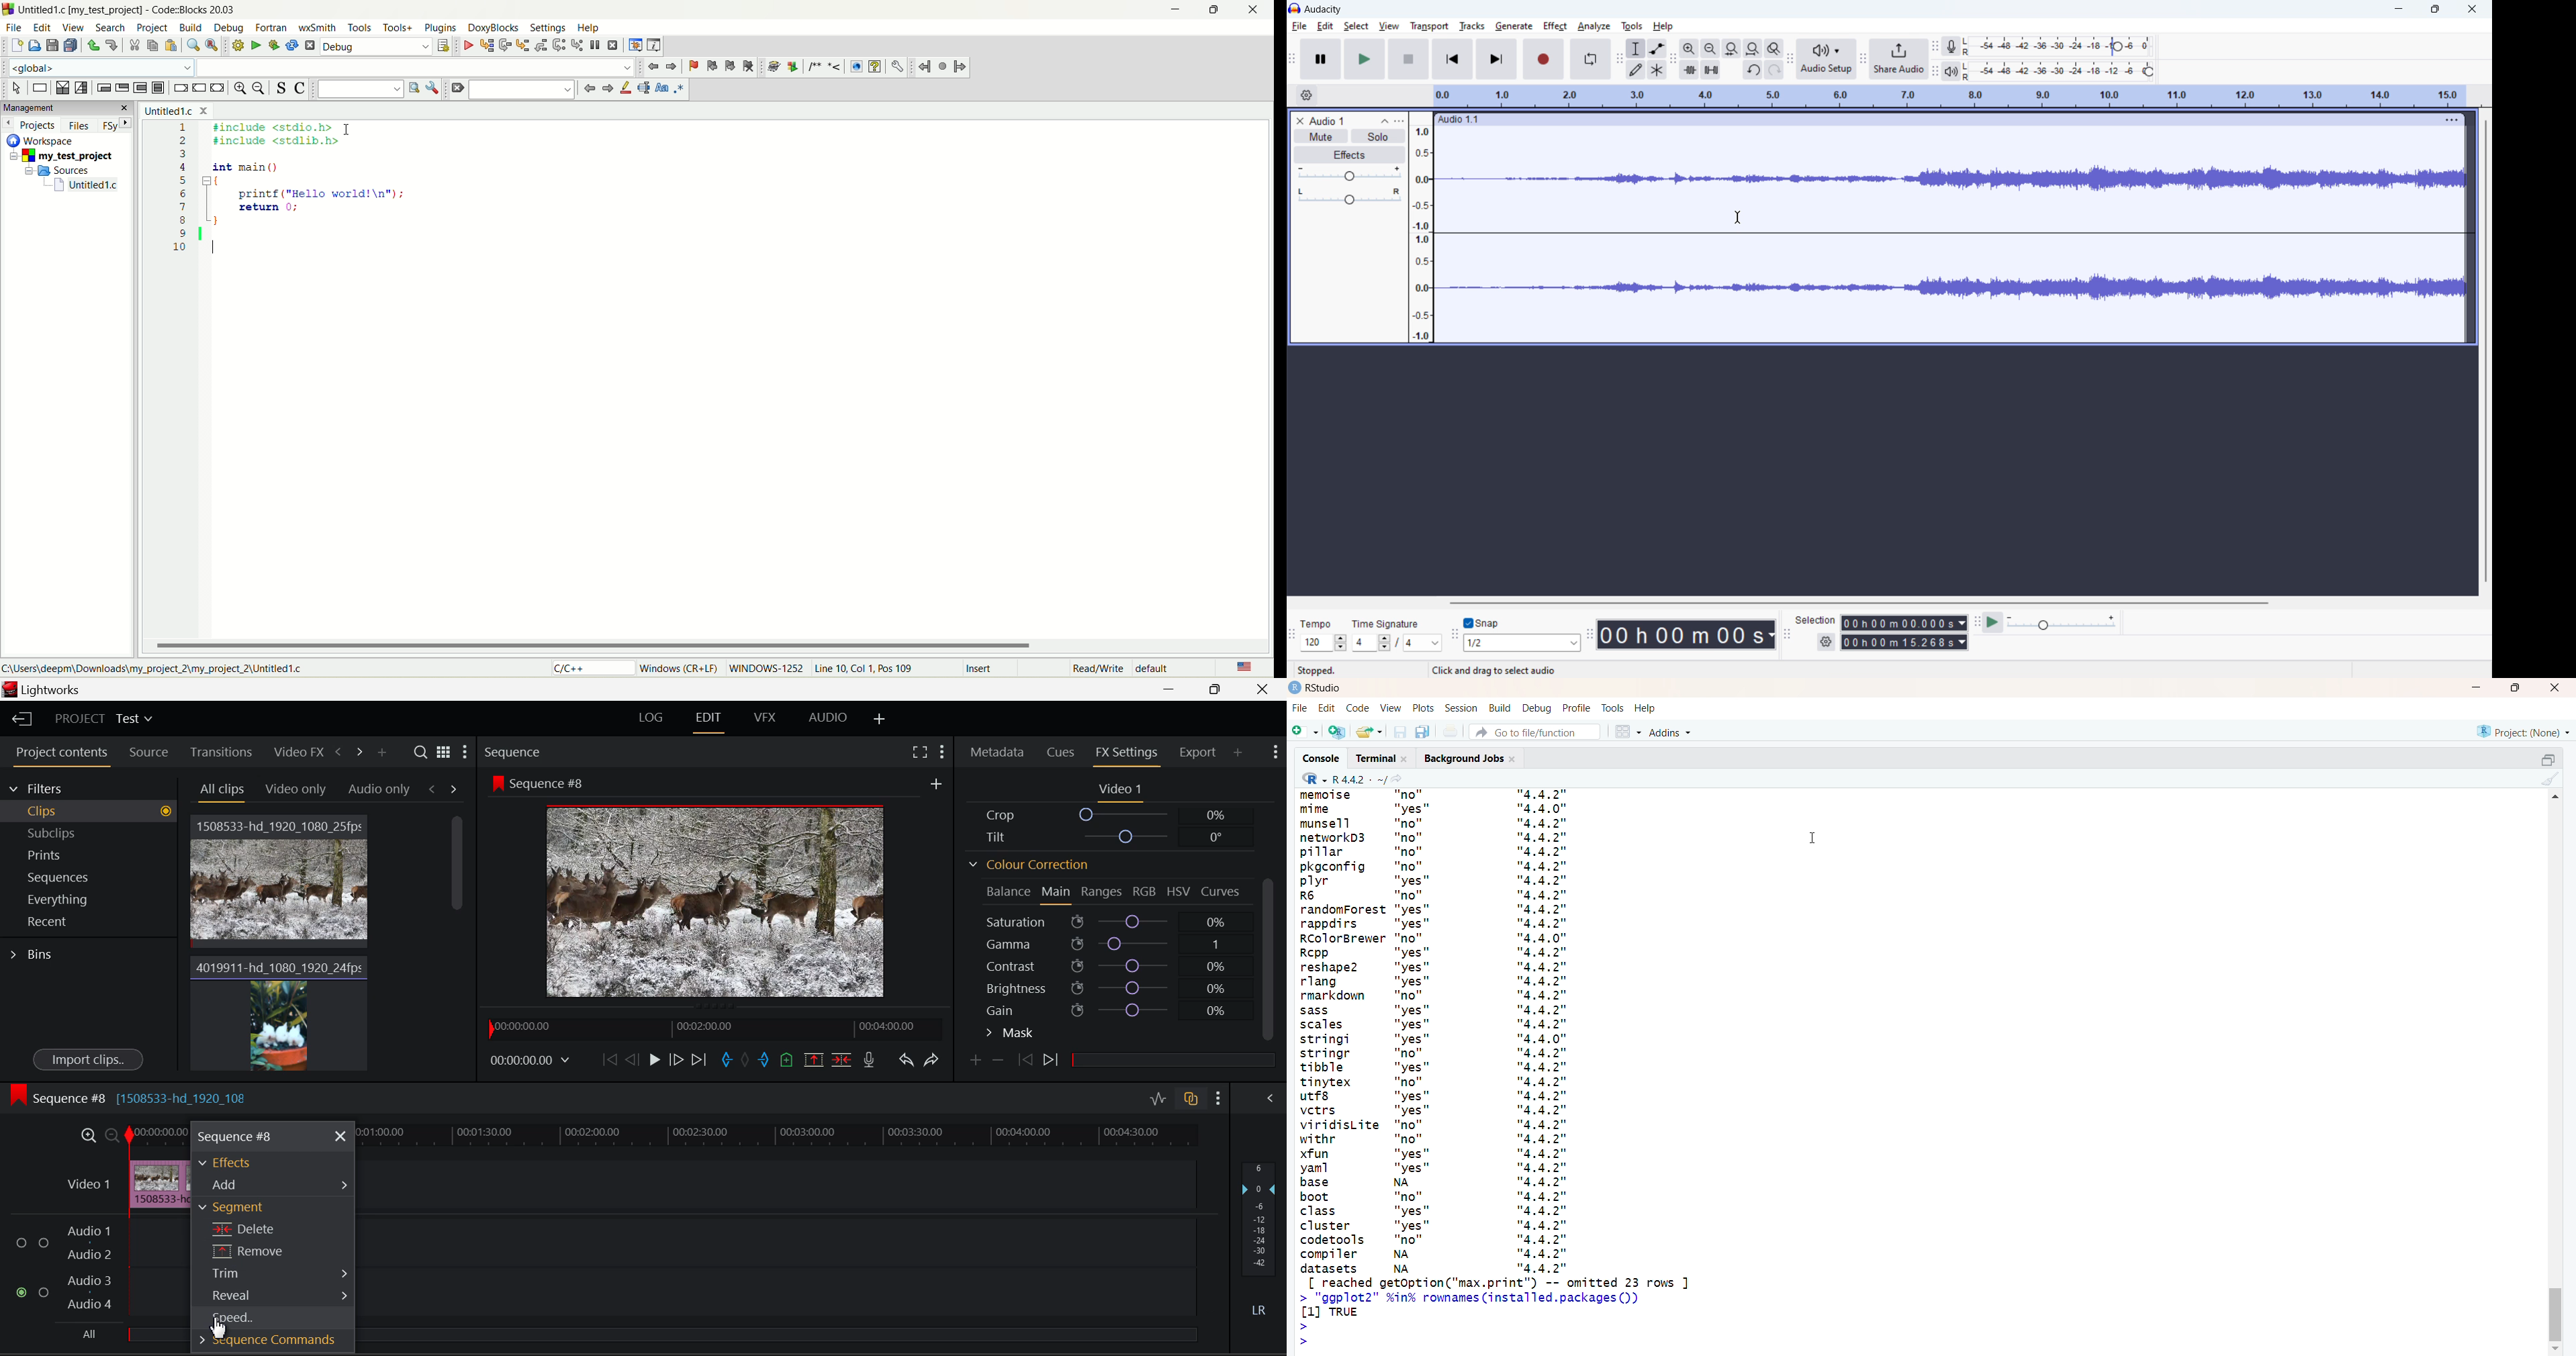  Describe the element at coordinates (1461, 708) in the screenshot. I see `session` at that location.